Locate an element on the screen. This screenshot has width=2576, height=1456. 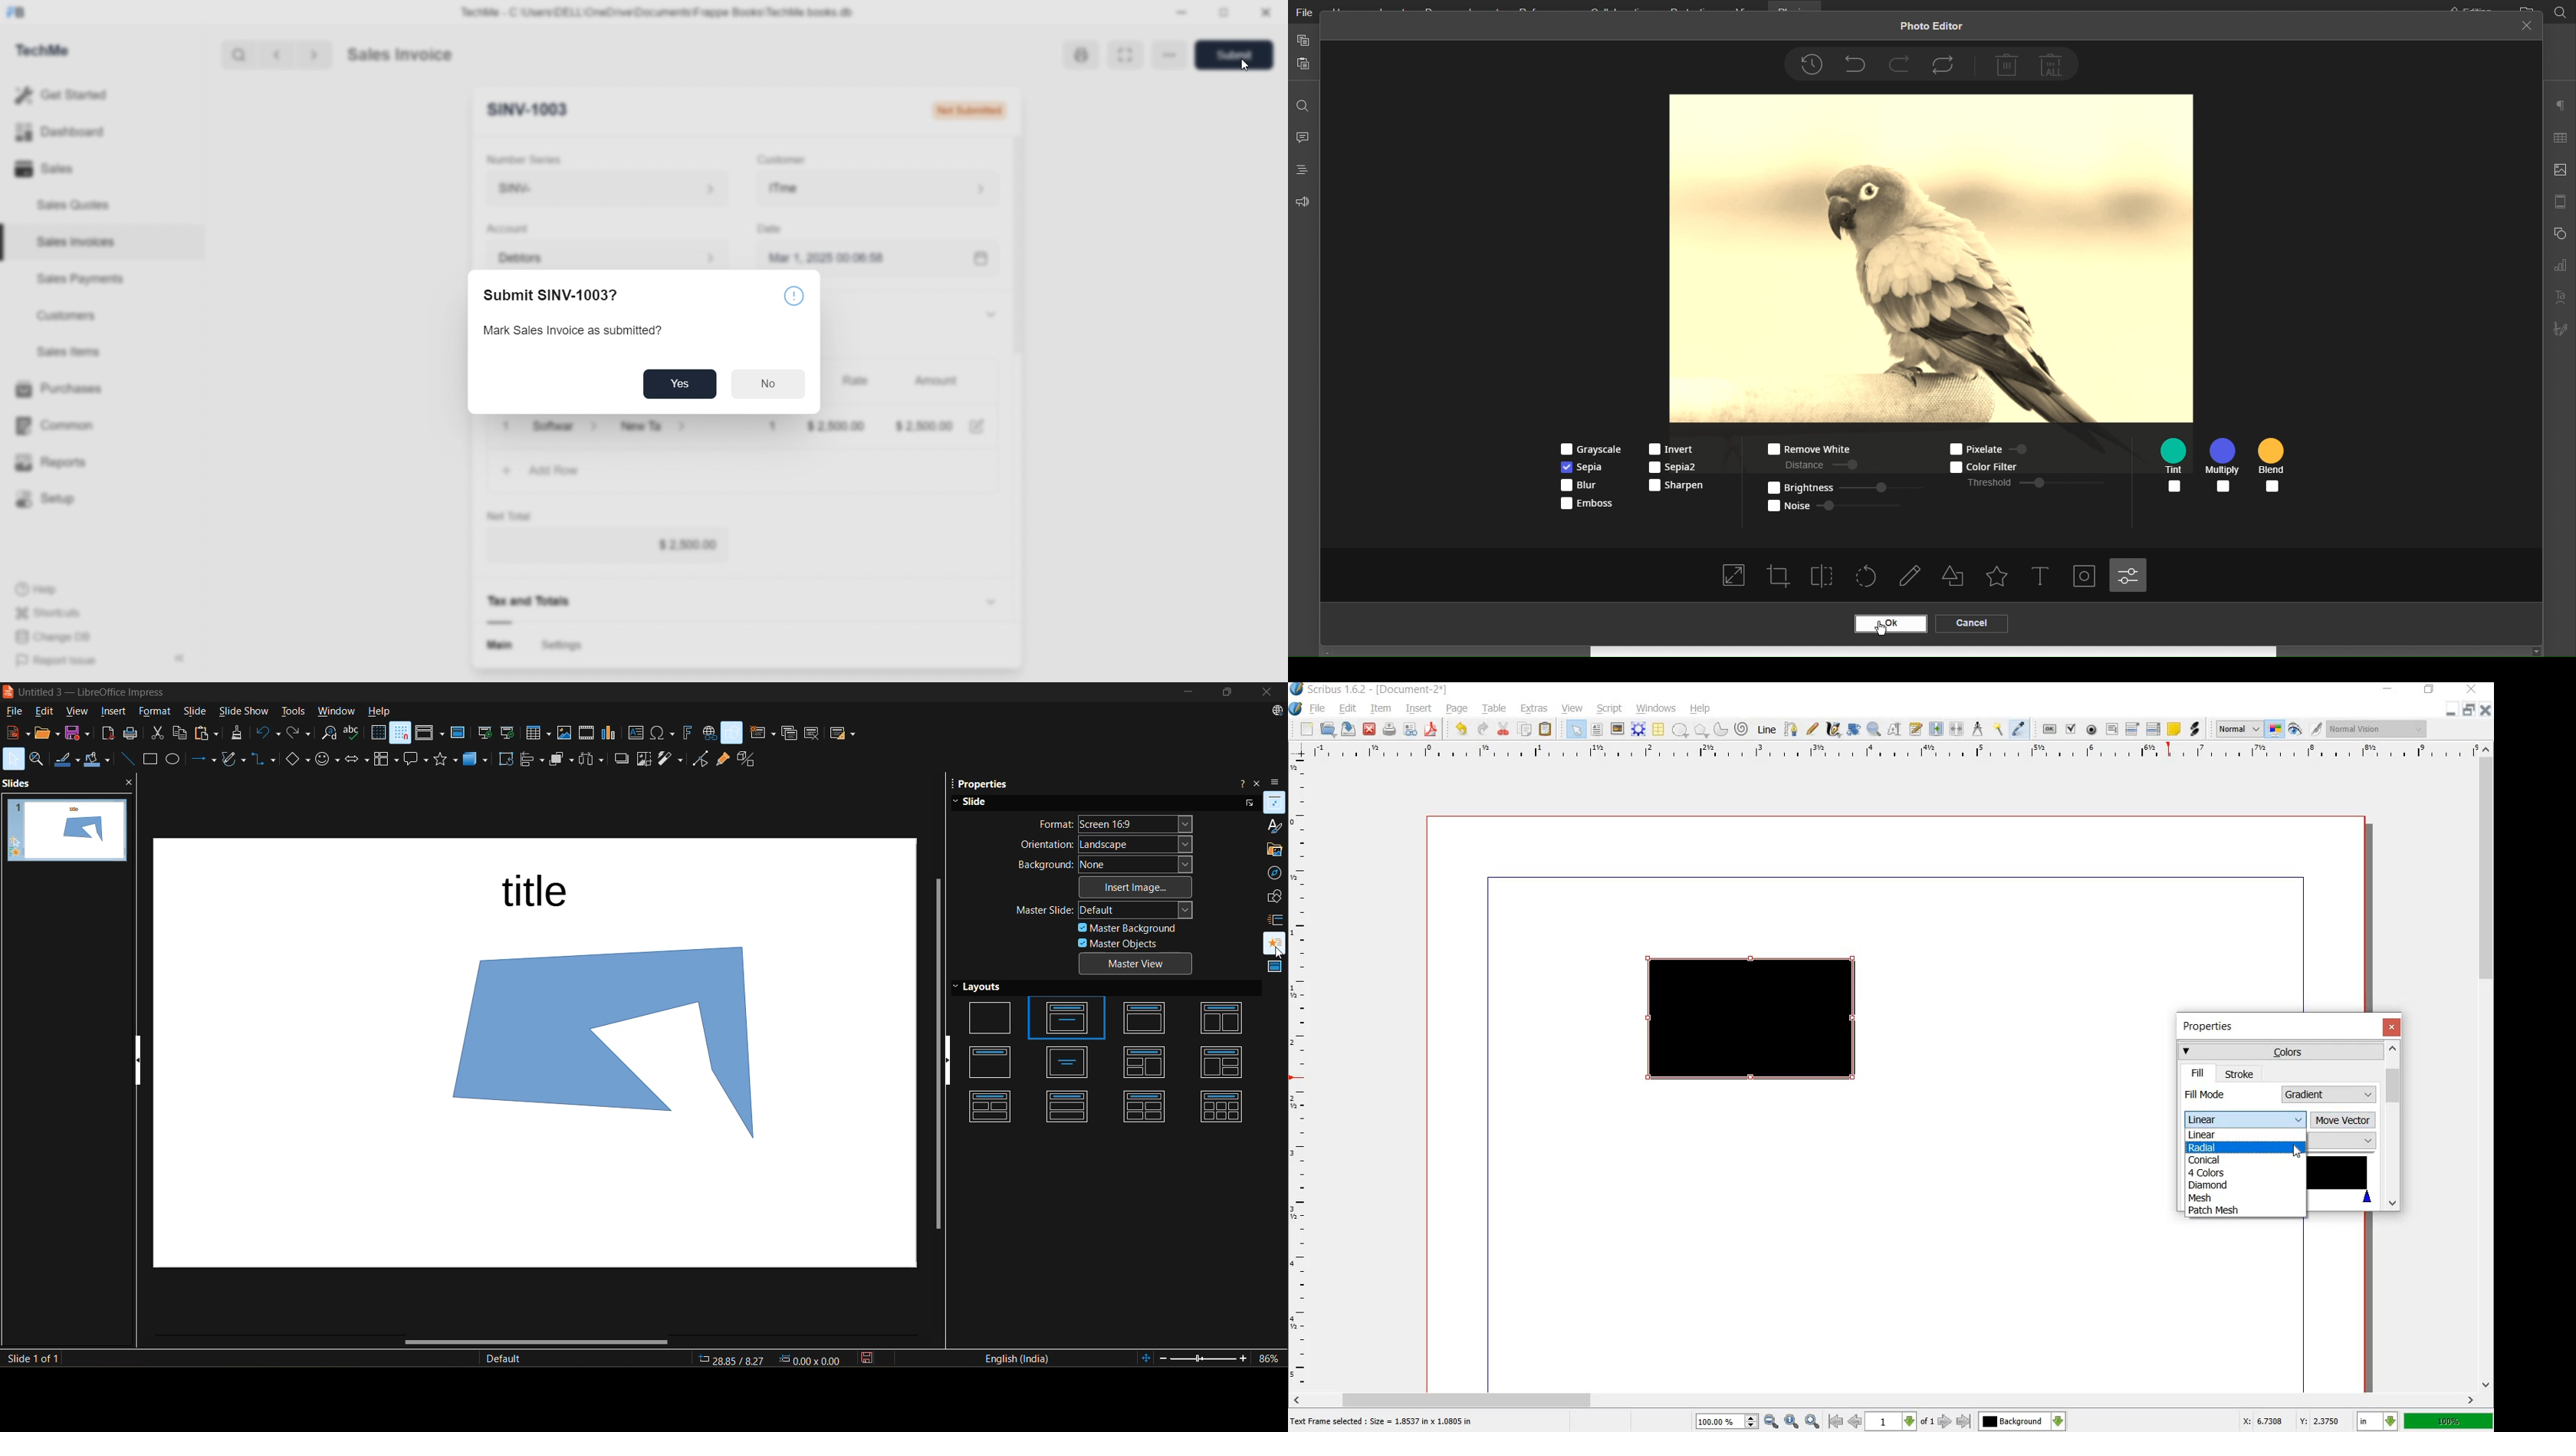
close is located at coordinates (2392, 1027).